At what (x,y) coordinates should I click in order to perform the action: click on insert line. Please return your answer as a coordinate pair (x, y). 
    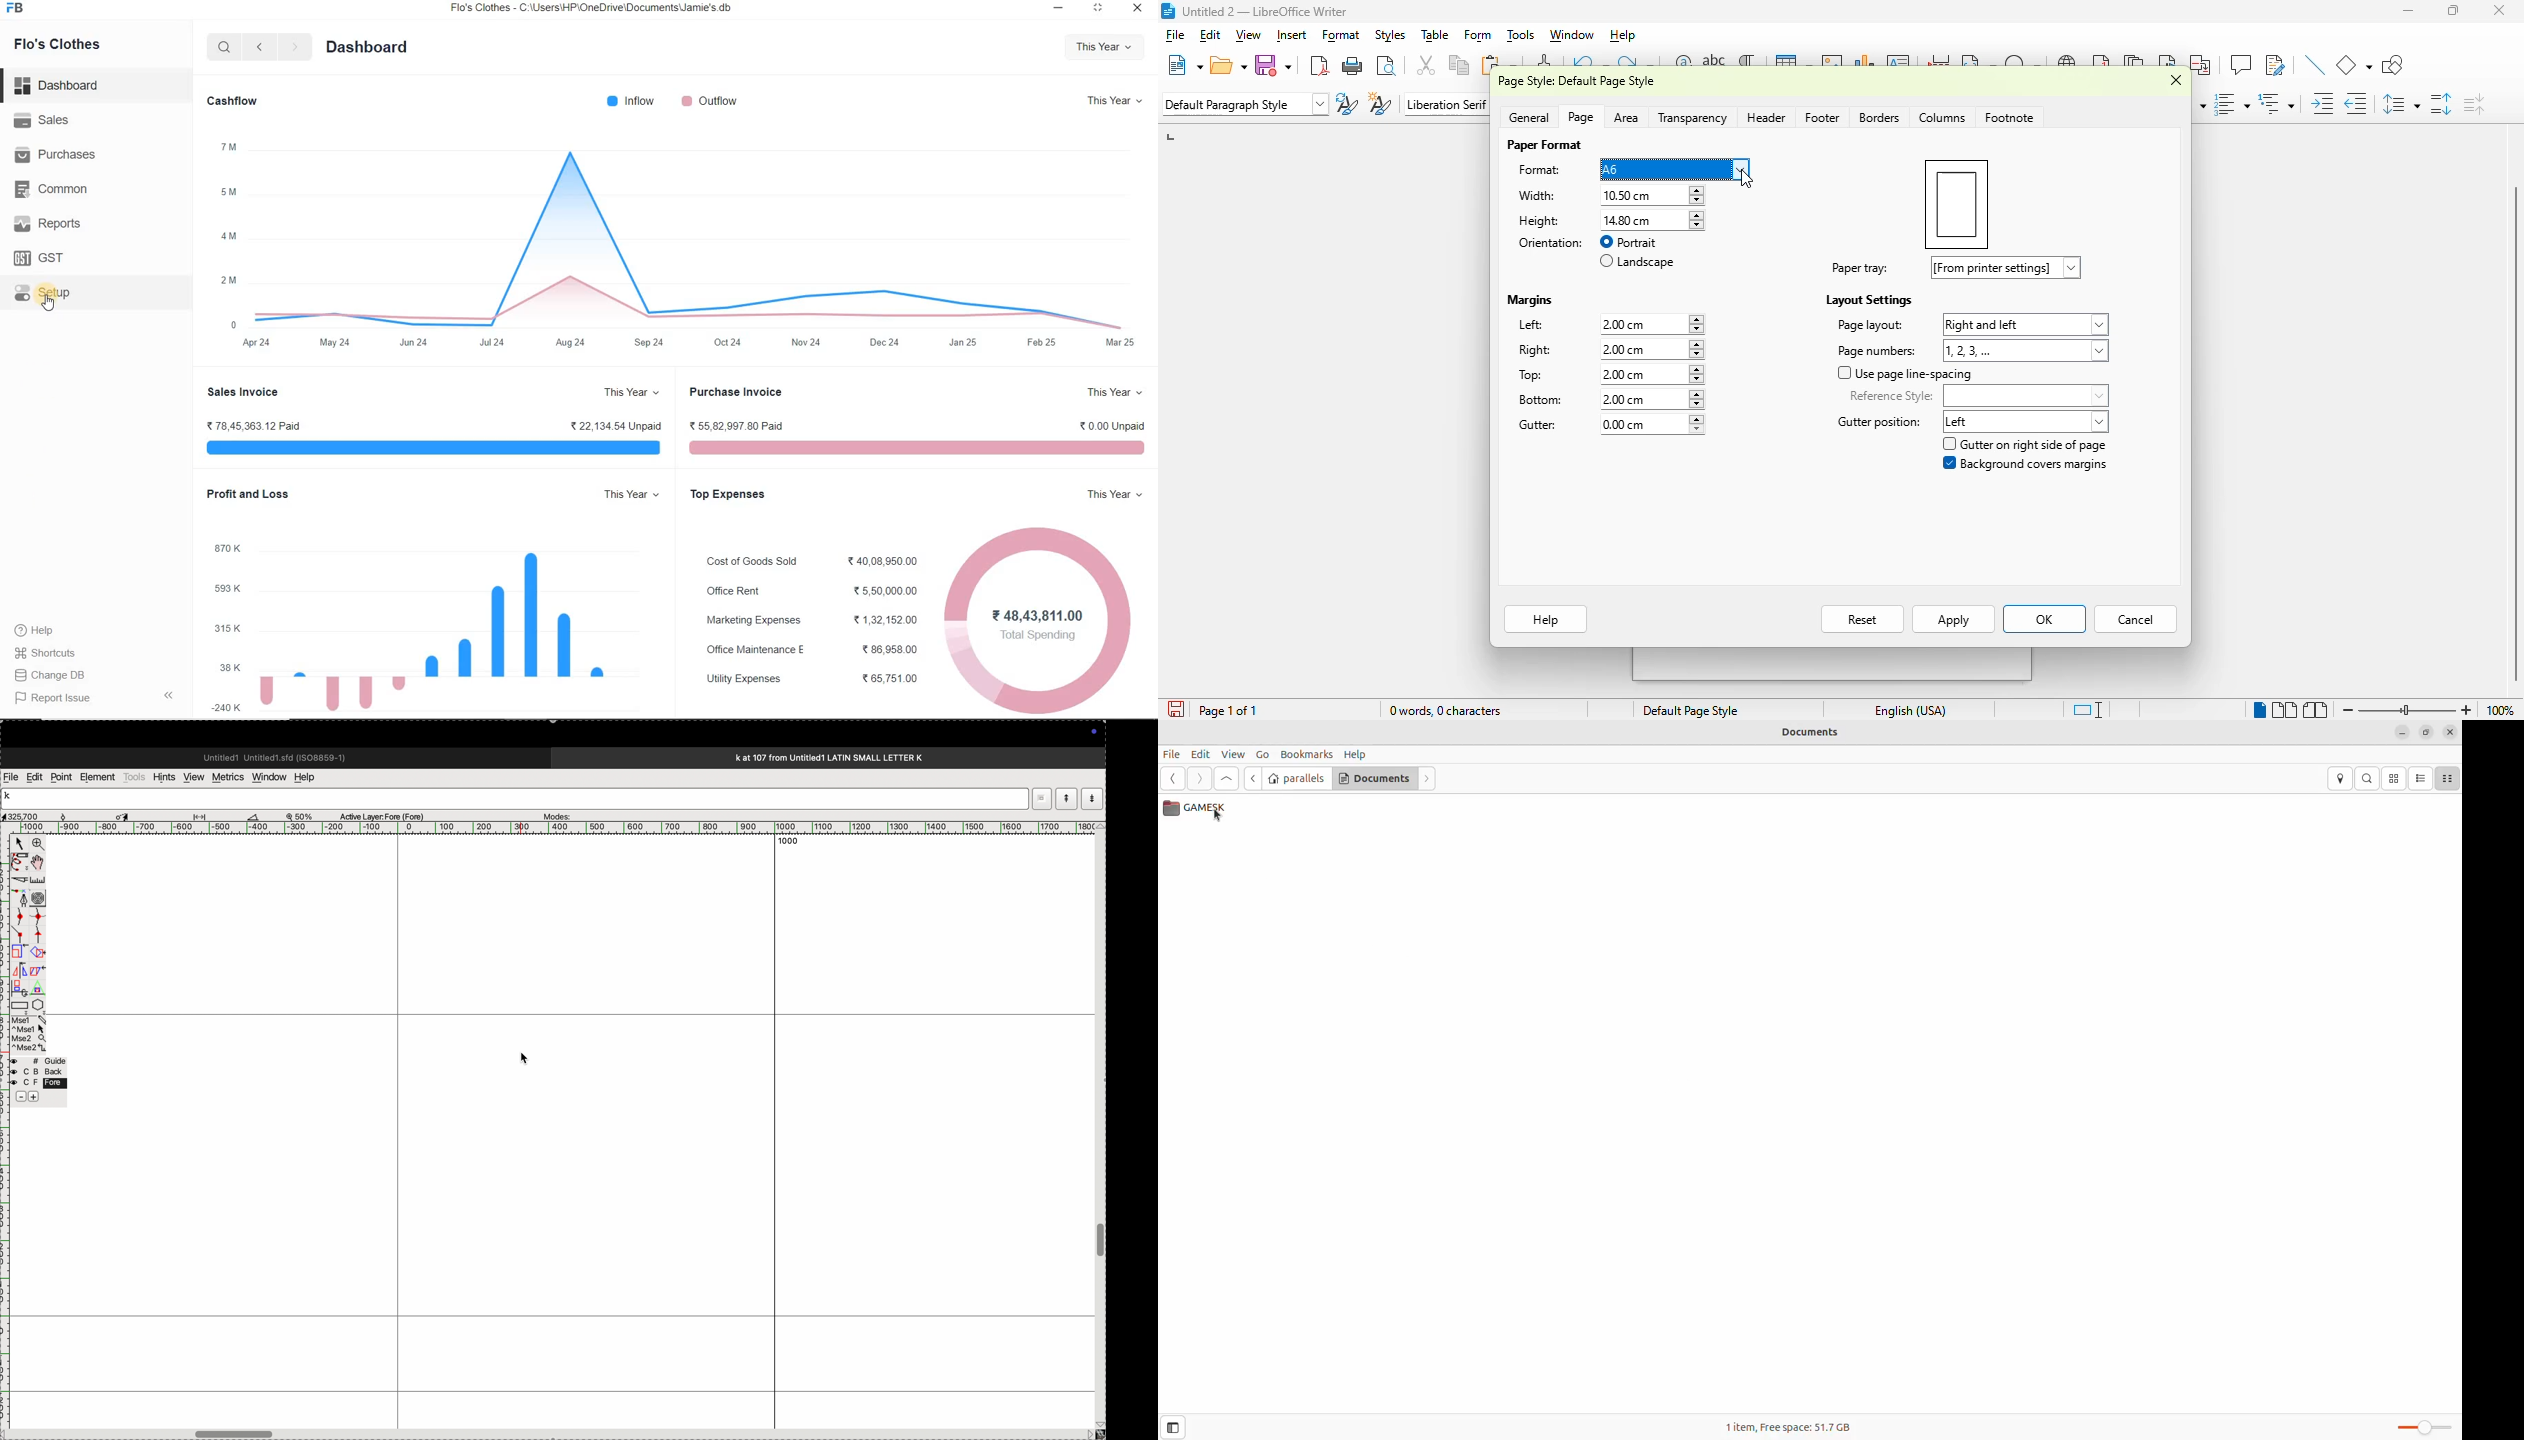
    Looking at the image, I should click on (2314, 64).